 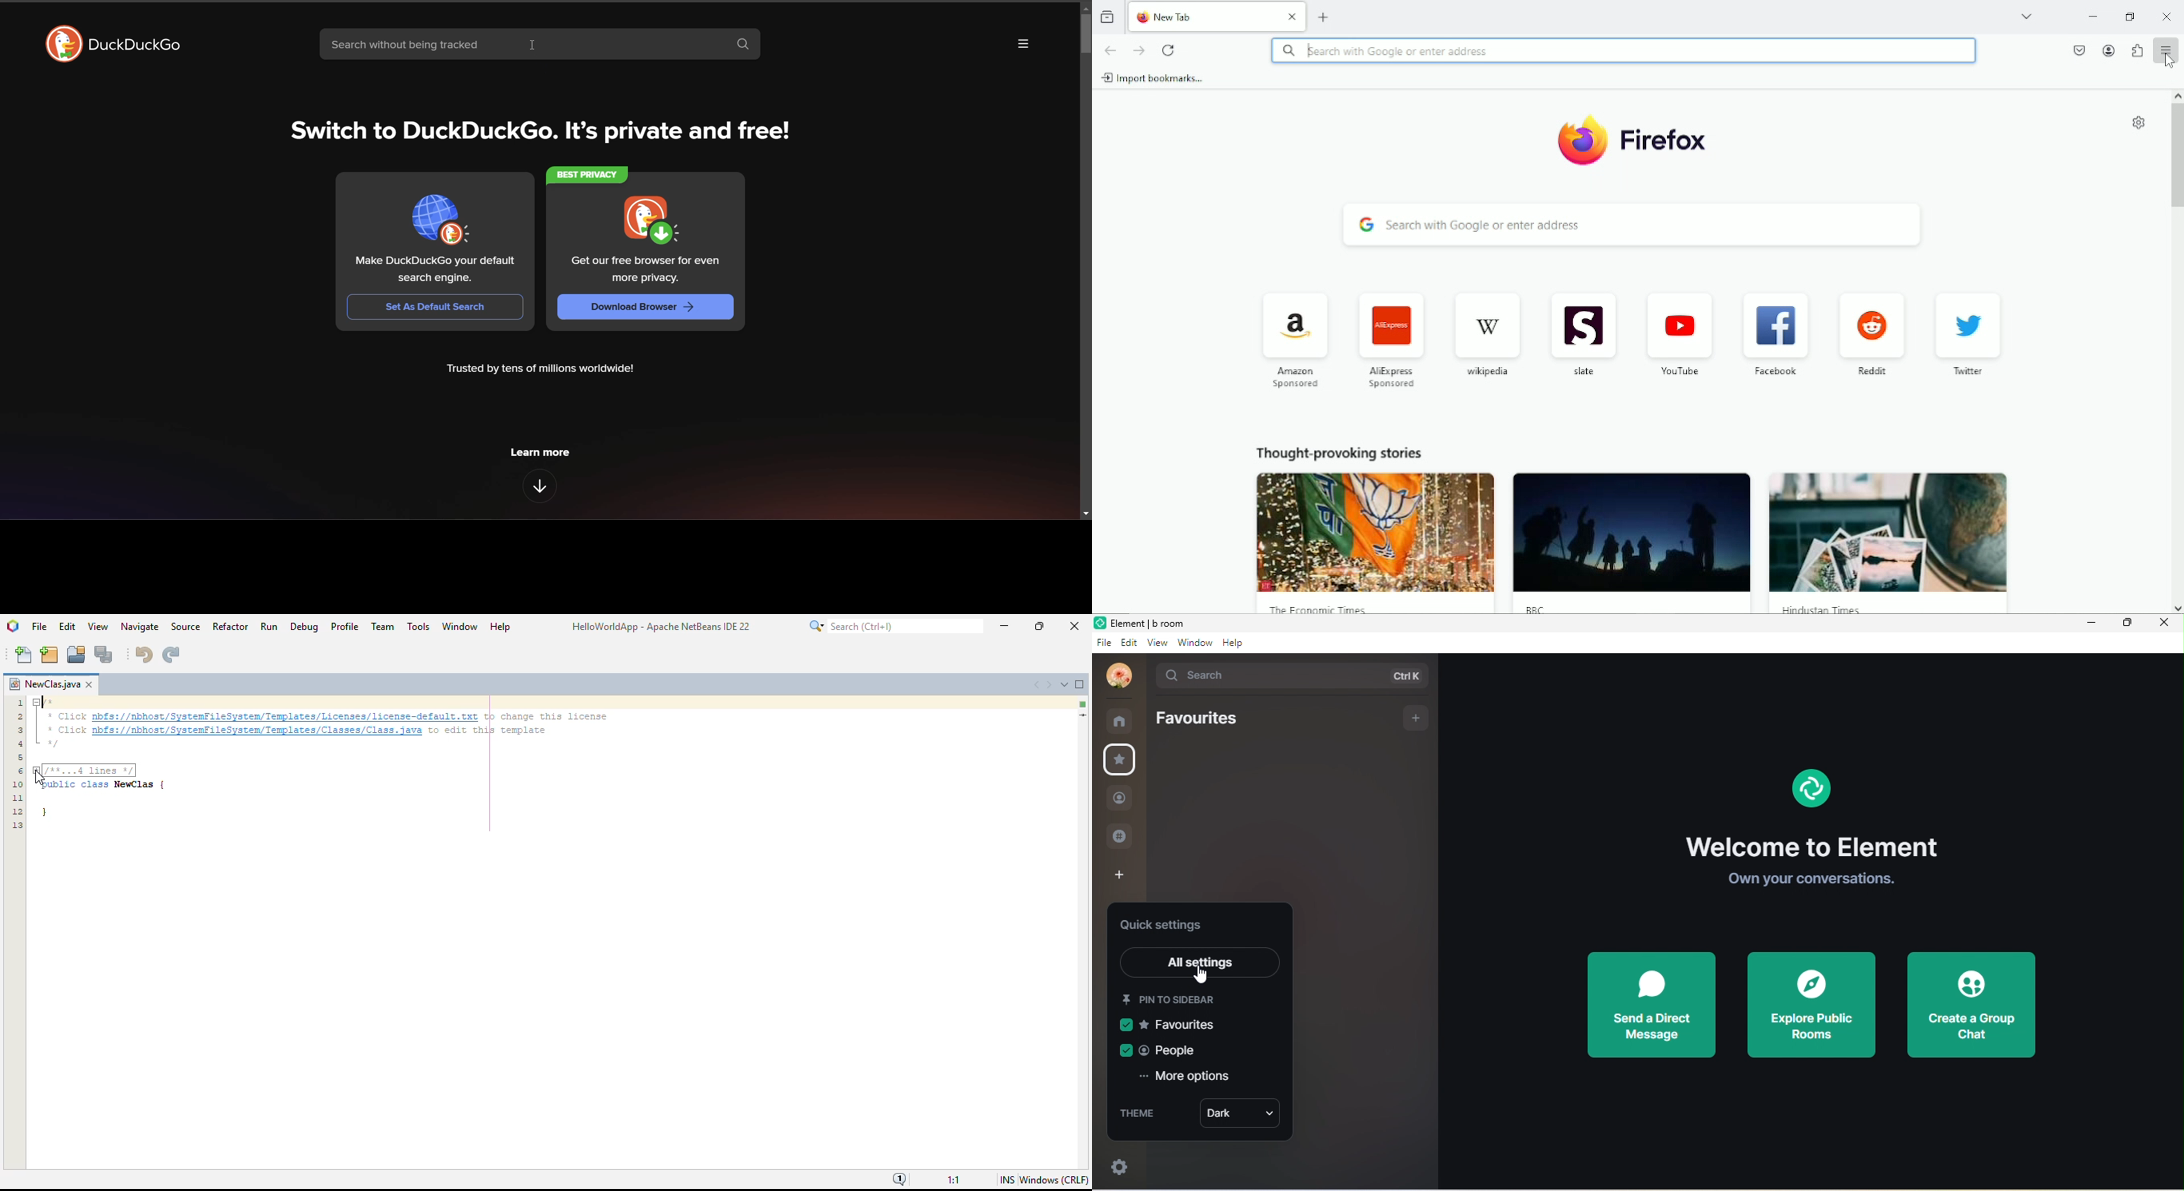 I want to click on help, so click(x=1237, y=643).